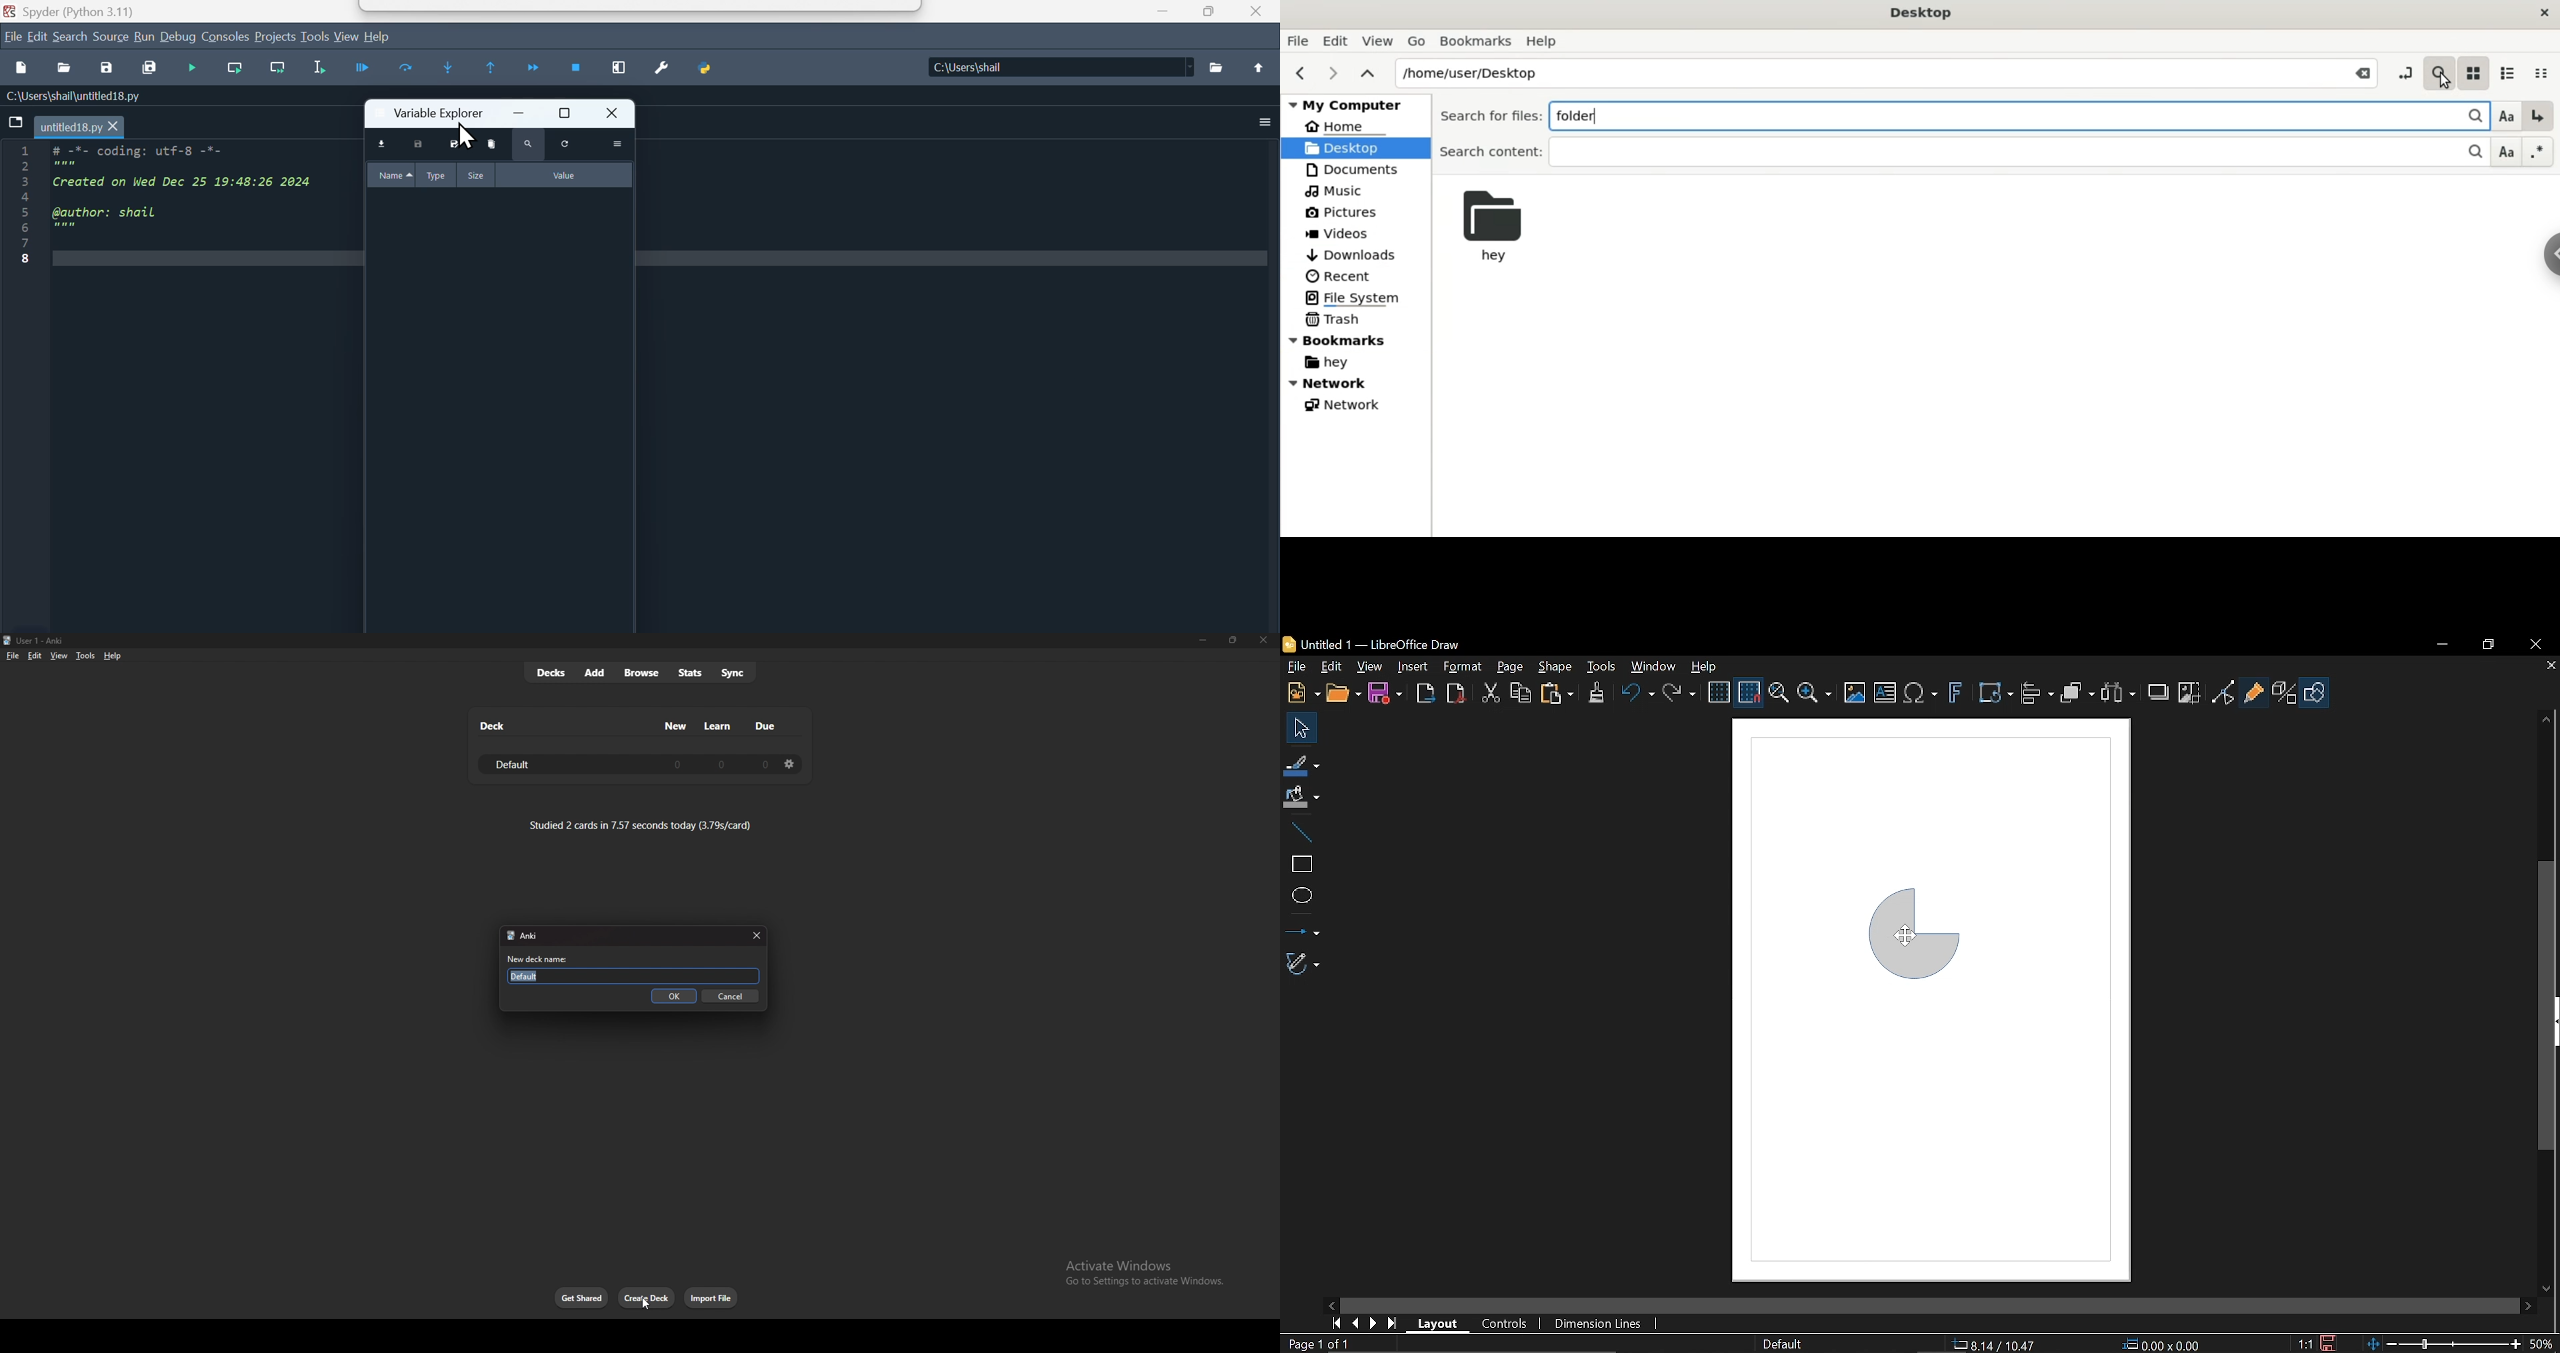 The height and width of the screenshot is (1372, 2576). Describe the element at coordinates (469, 139) in the screenshot. I see `Cursor` at that location.